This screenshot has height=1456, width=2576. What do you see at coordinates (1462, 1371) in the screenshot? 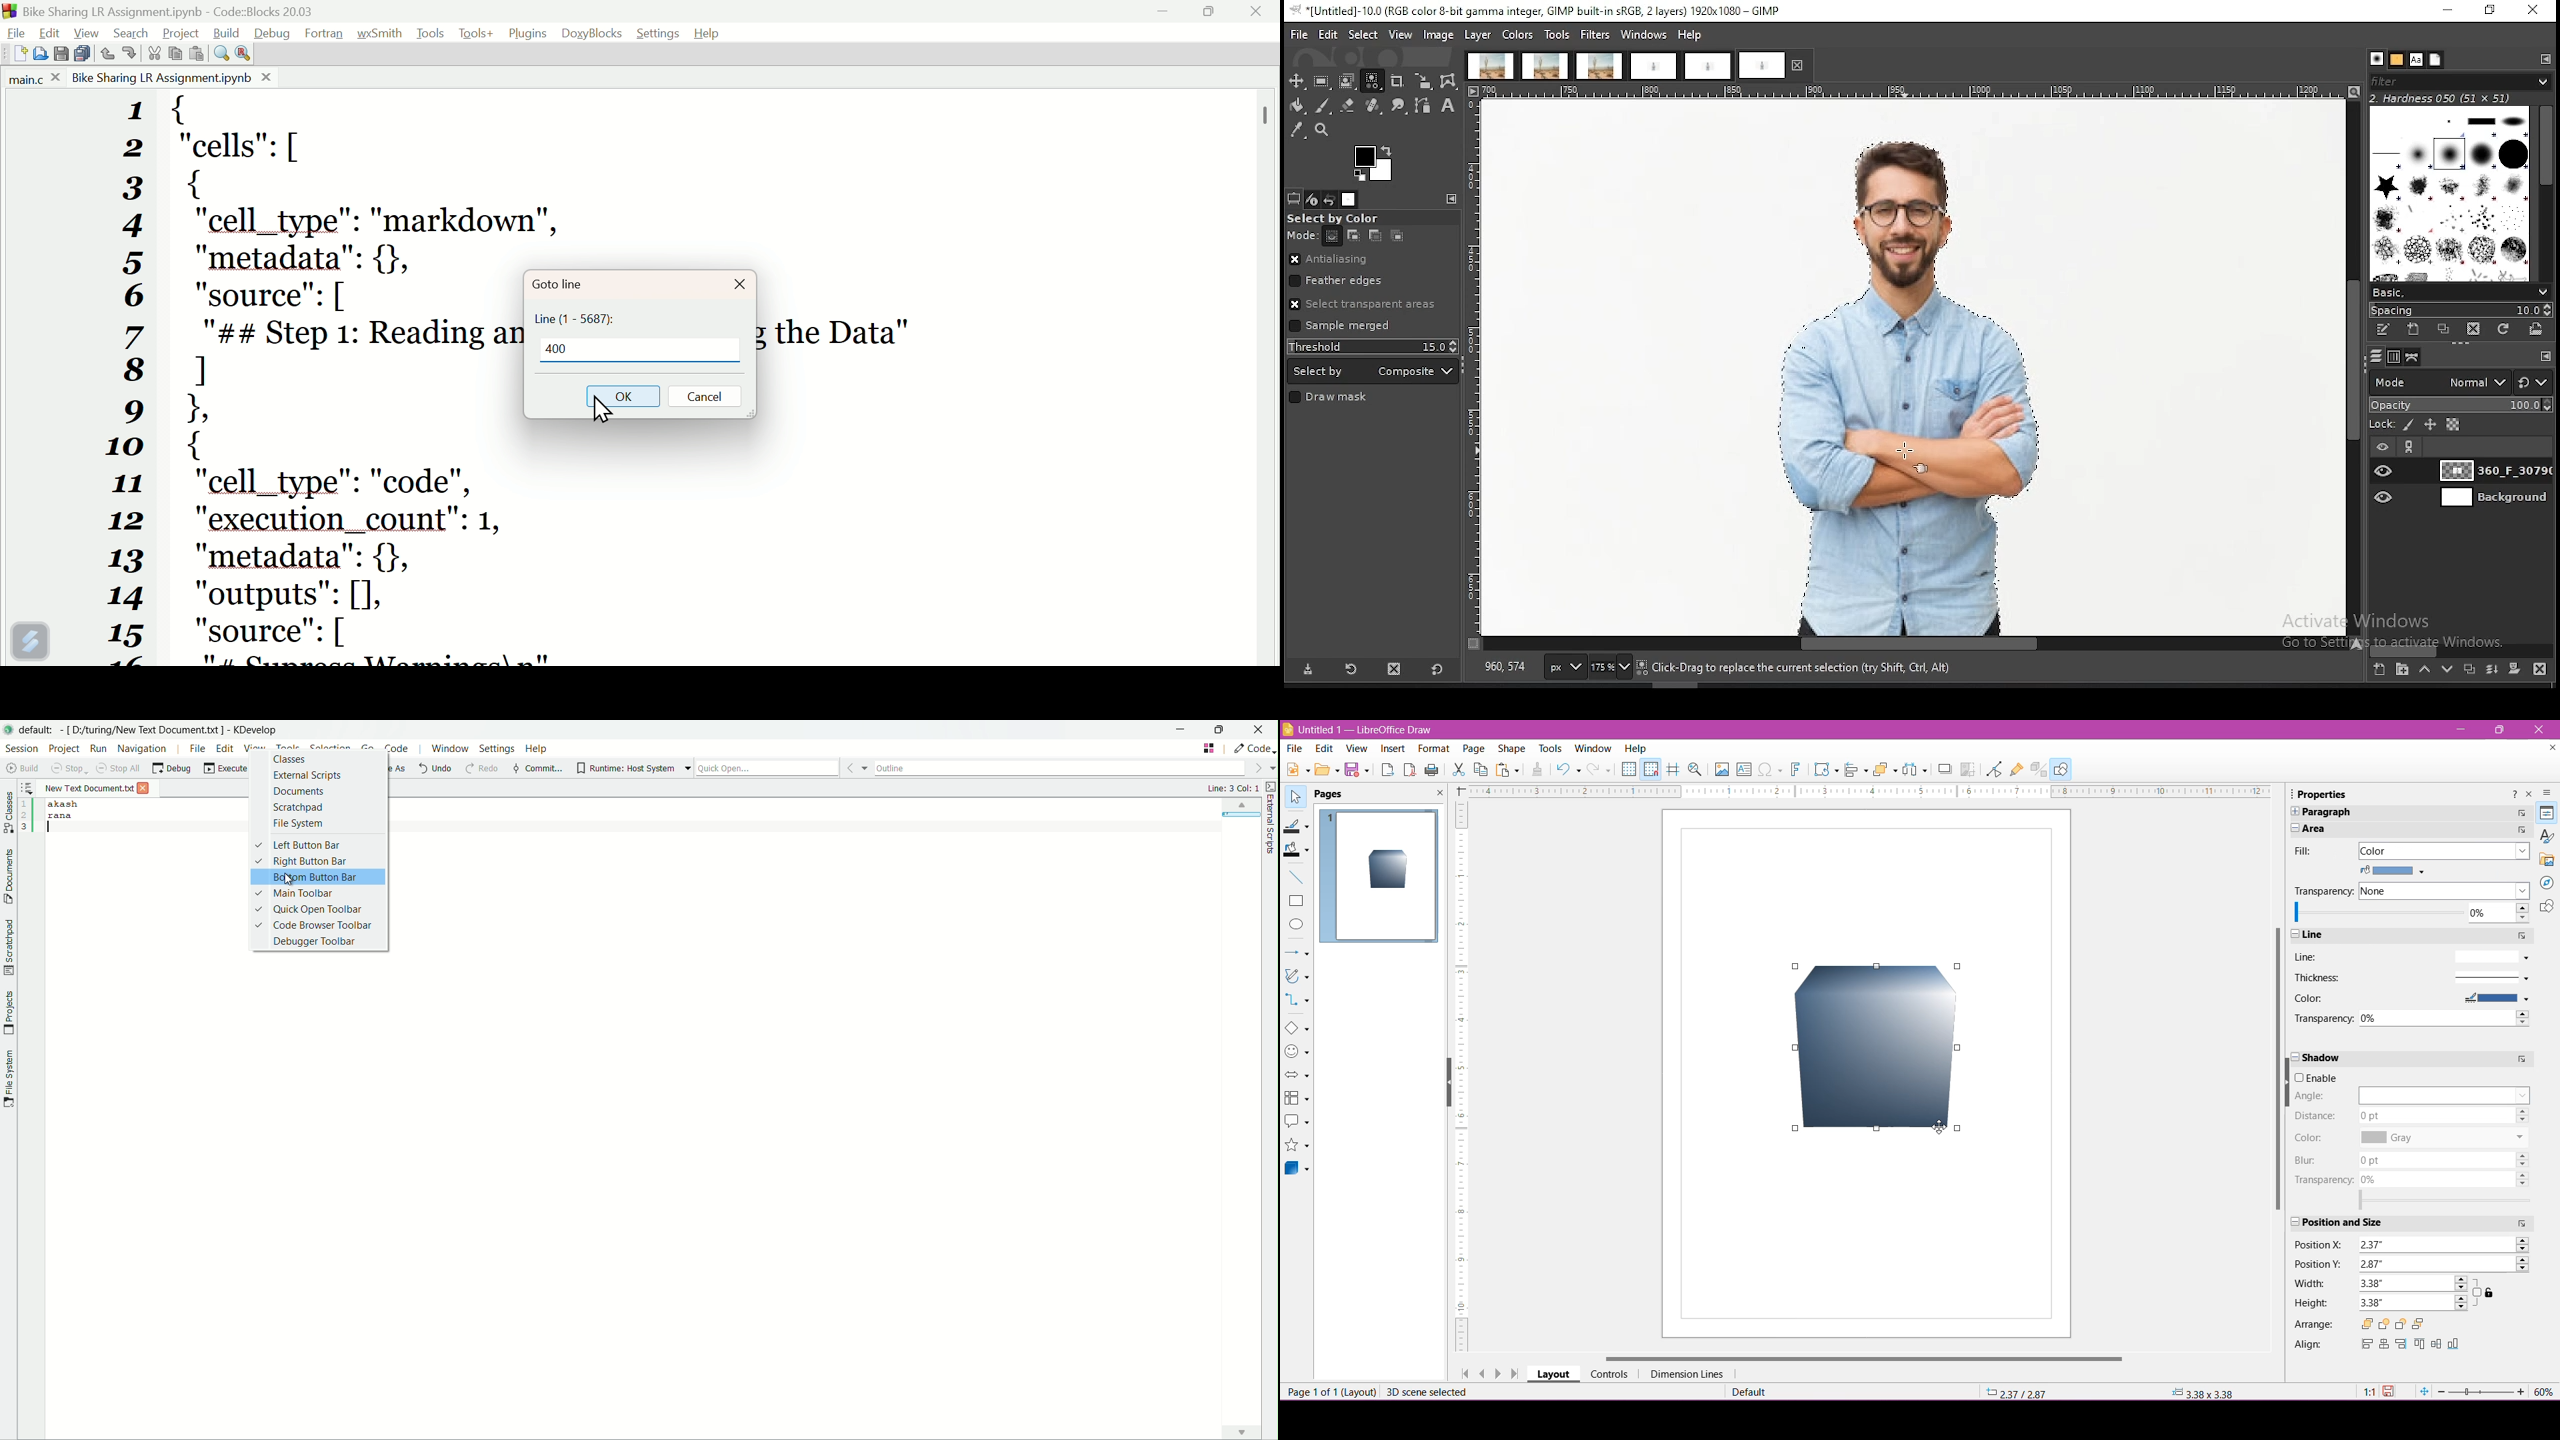
I see `Scroll to first page` at bounding box center [1462, 1371].